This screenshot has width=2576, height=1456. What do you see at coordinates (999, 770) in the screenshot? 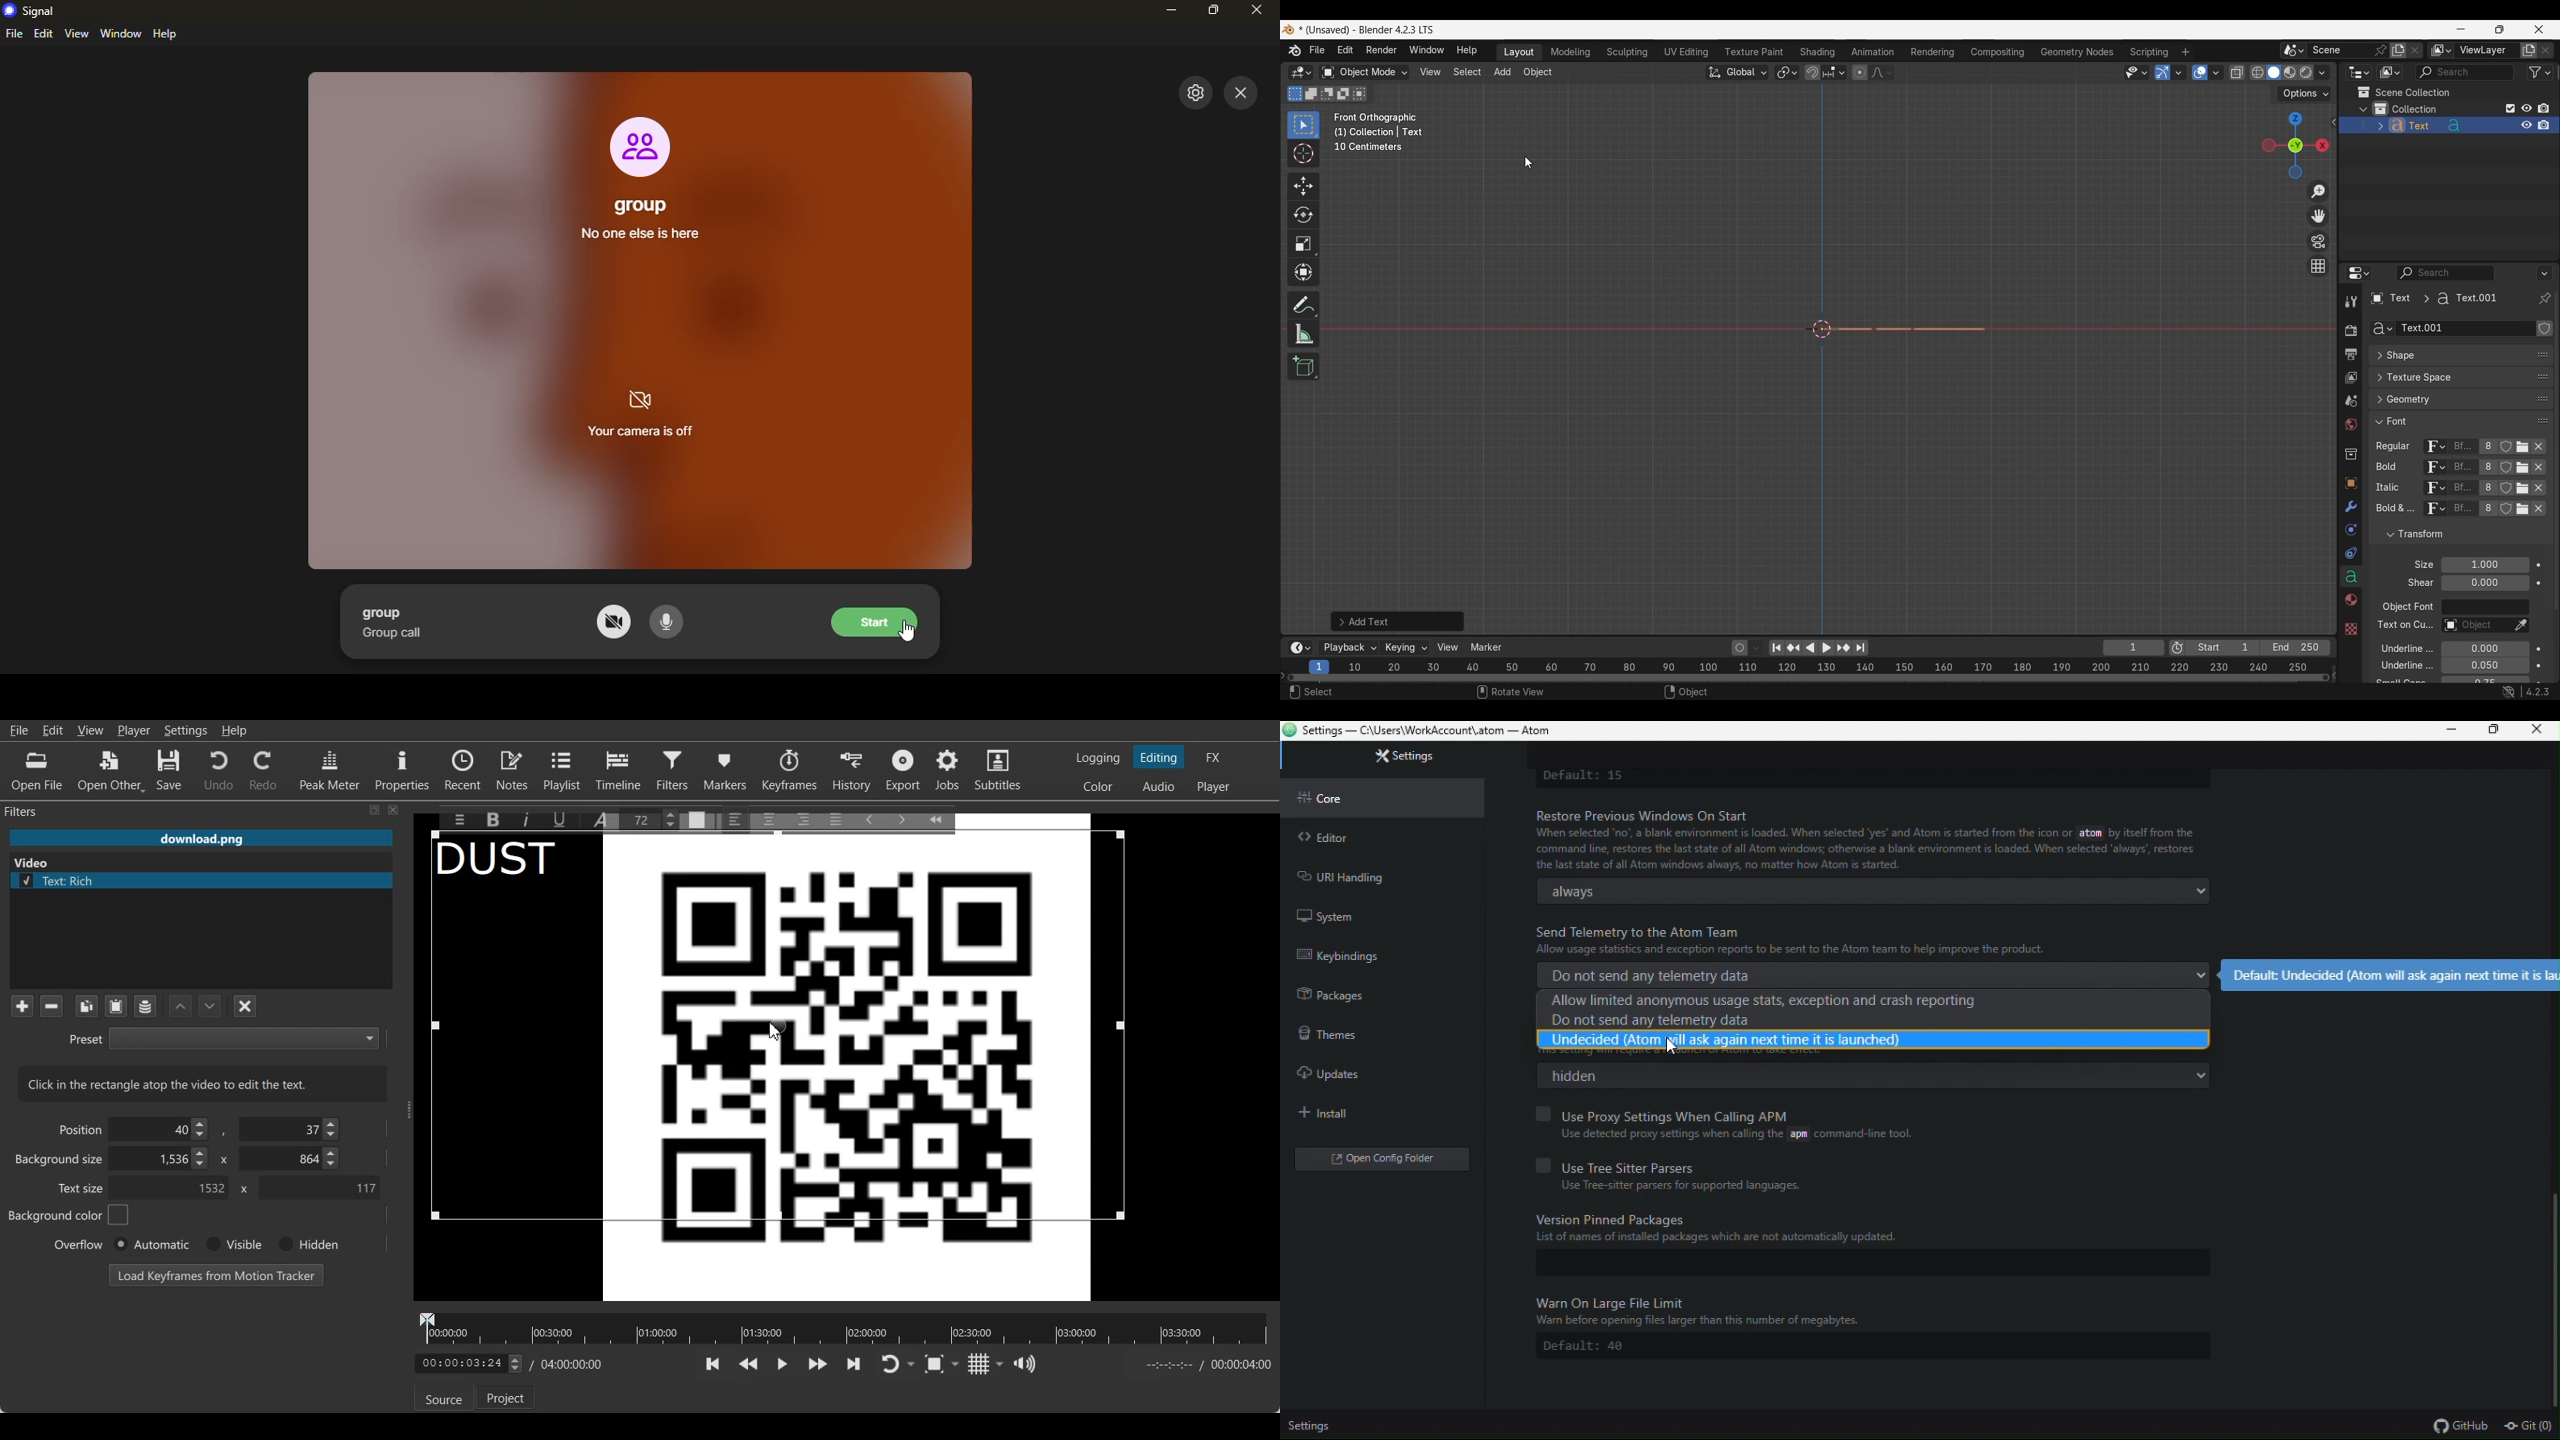
I see `Subtitles` at bounding box center [999, 770].